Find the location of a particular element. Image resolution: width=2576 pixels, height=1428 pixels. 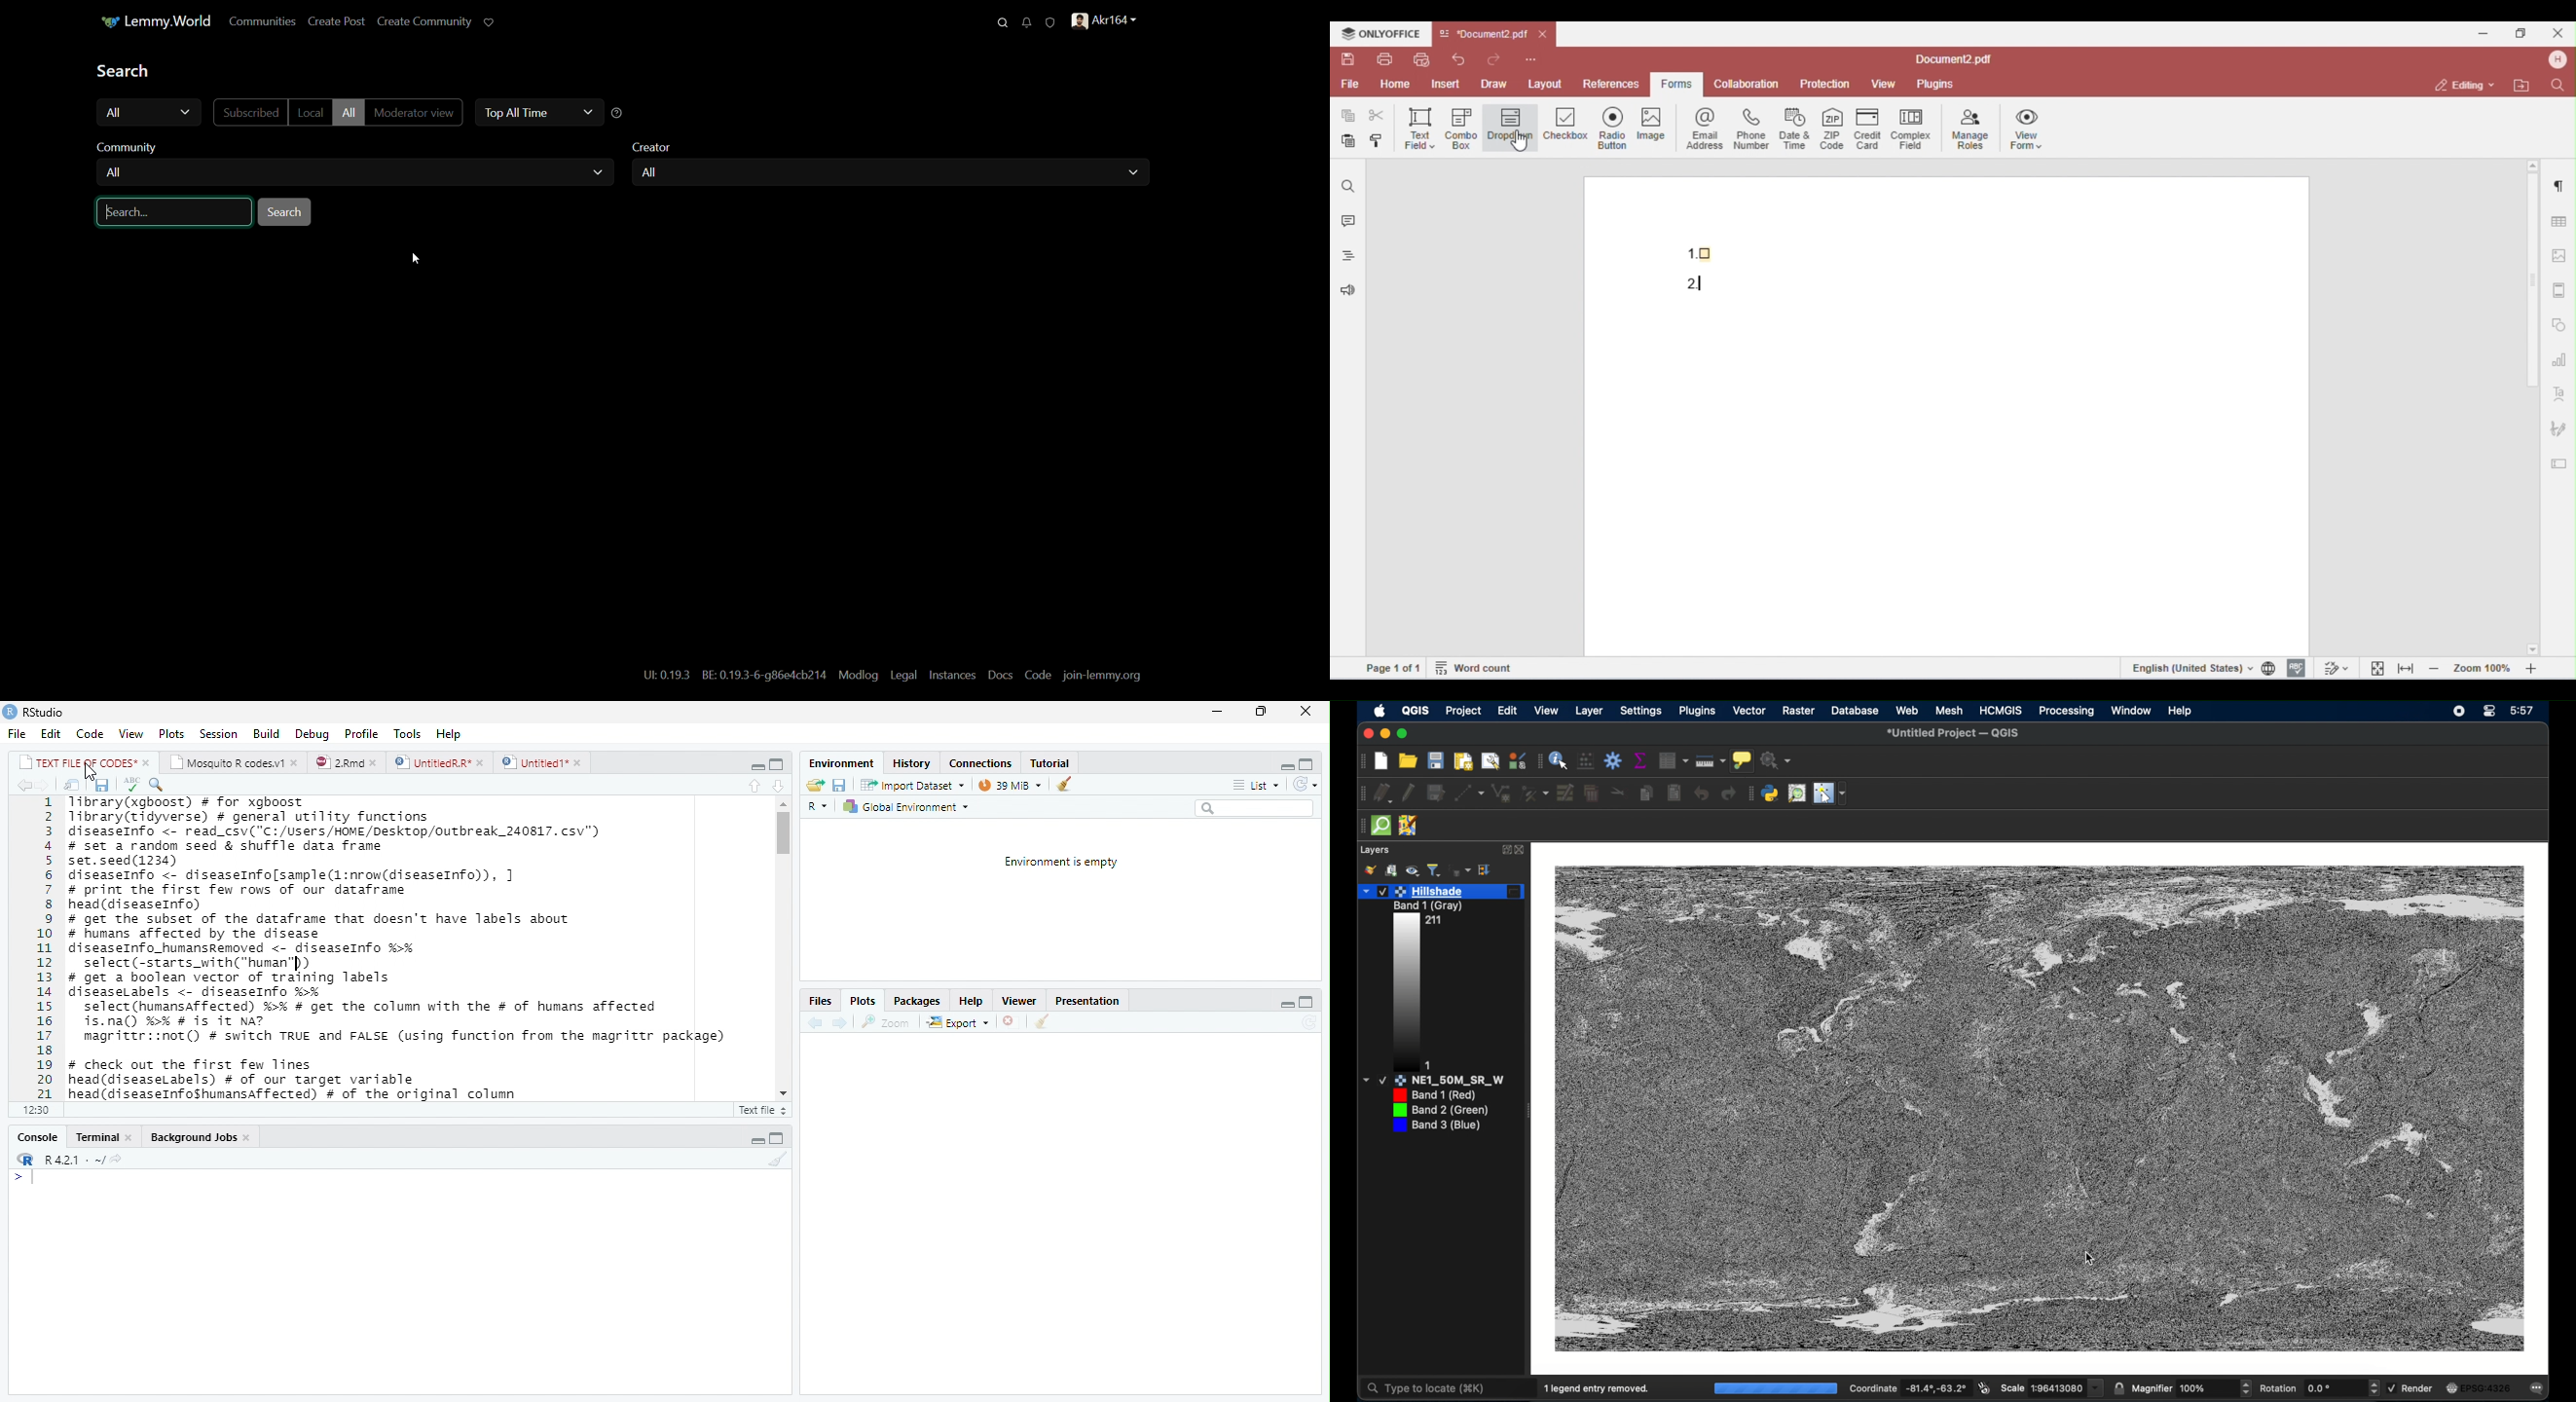

processing is located at coordinates (2067, 712).